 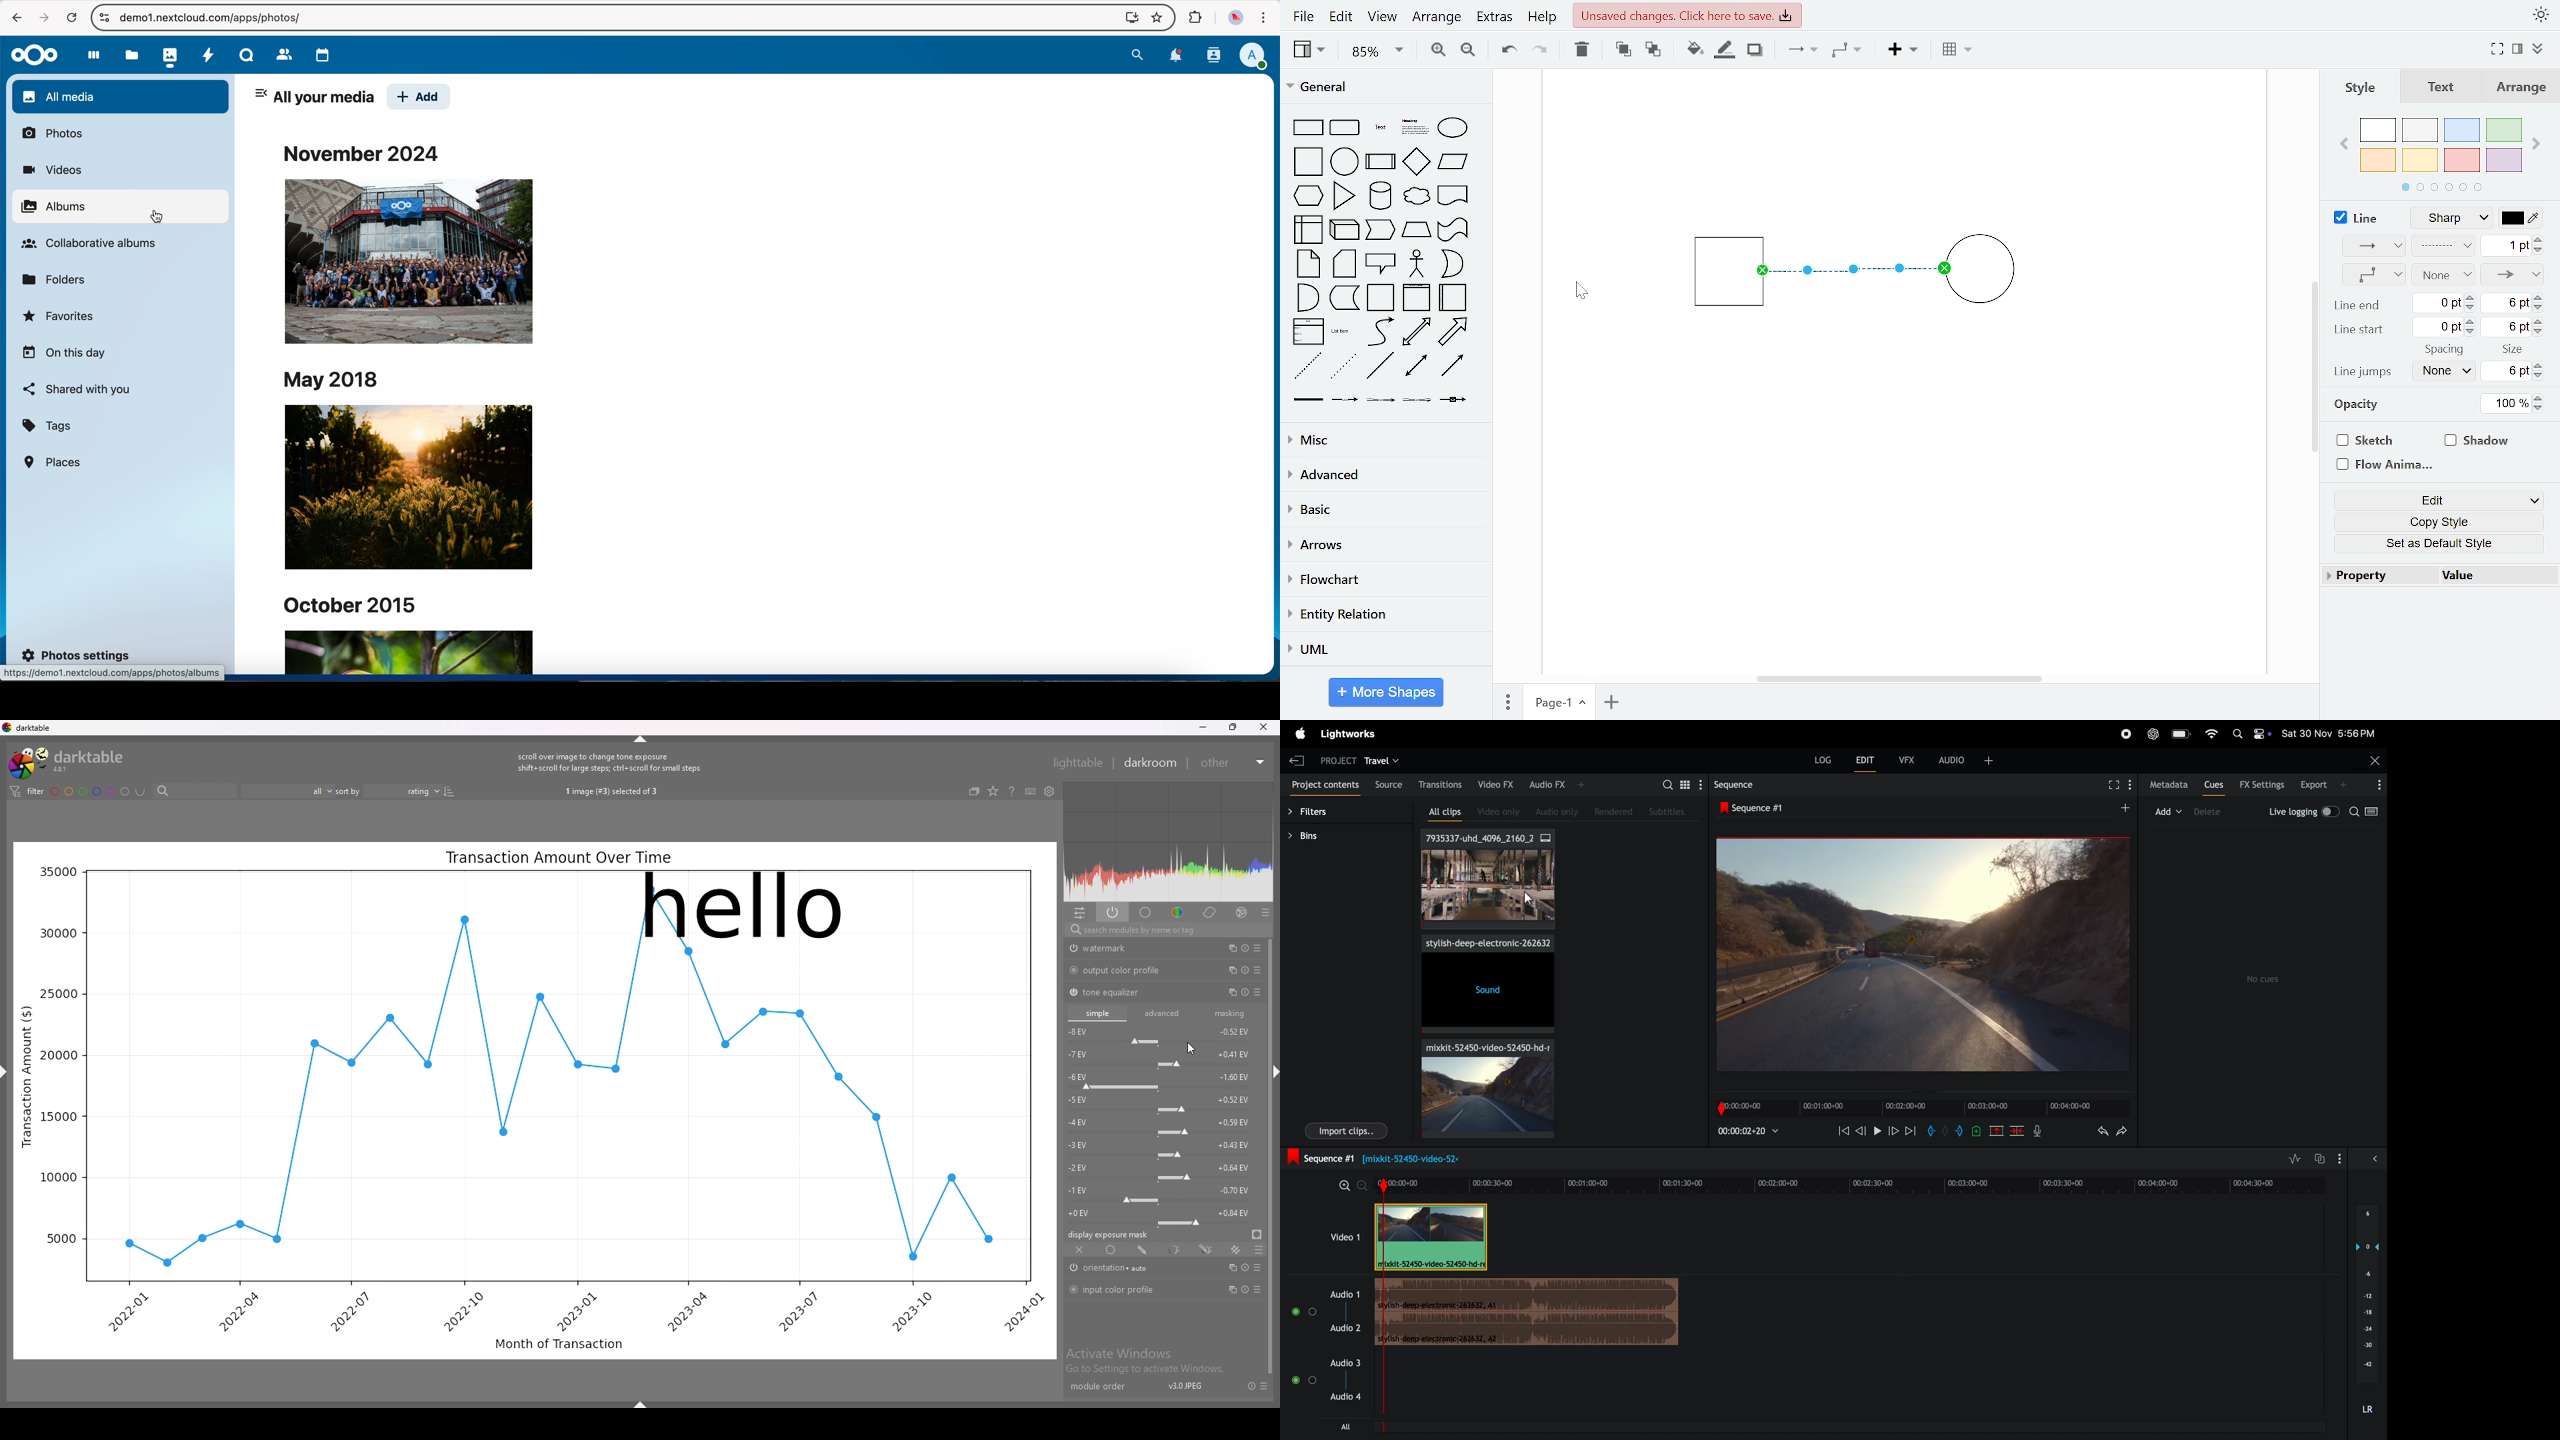 What do you see at coordinates (1580, 290) in the screenshot?
I see `Cursor` at bounding box center [1580, 290].